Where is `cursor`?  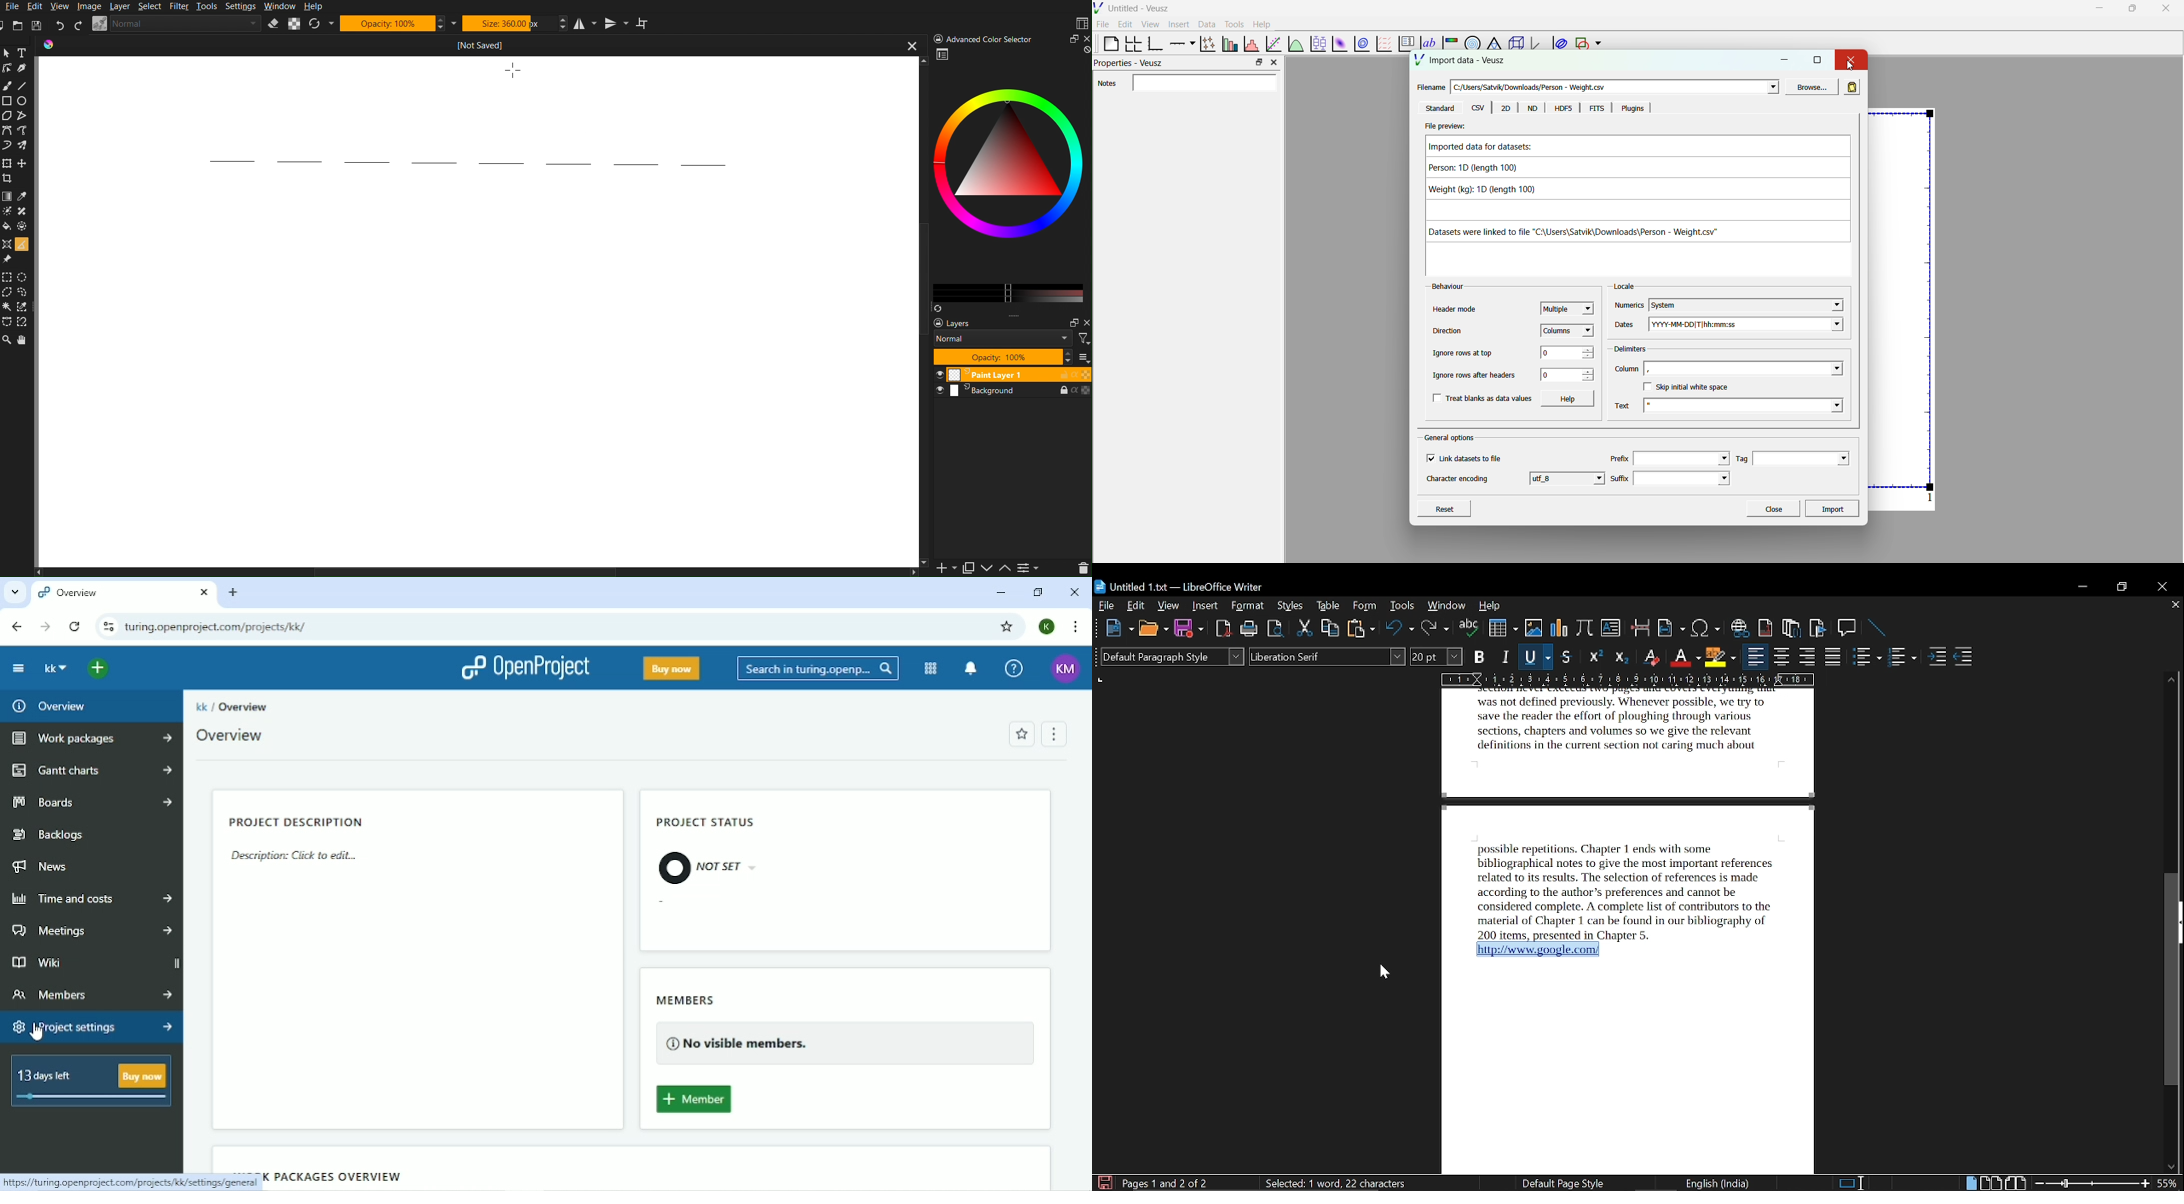
cursor is located at coordinates (1860, 68).